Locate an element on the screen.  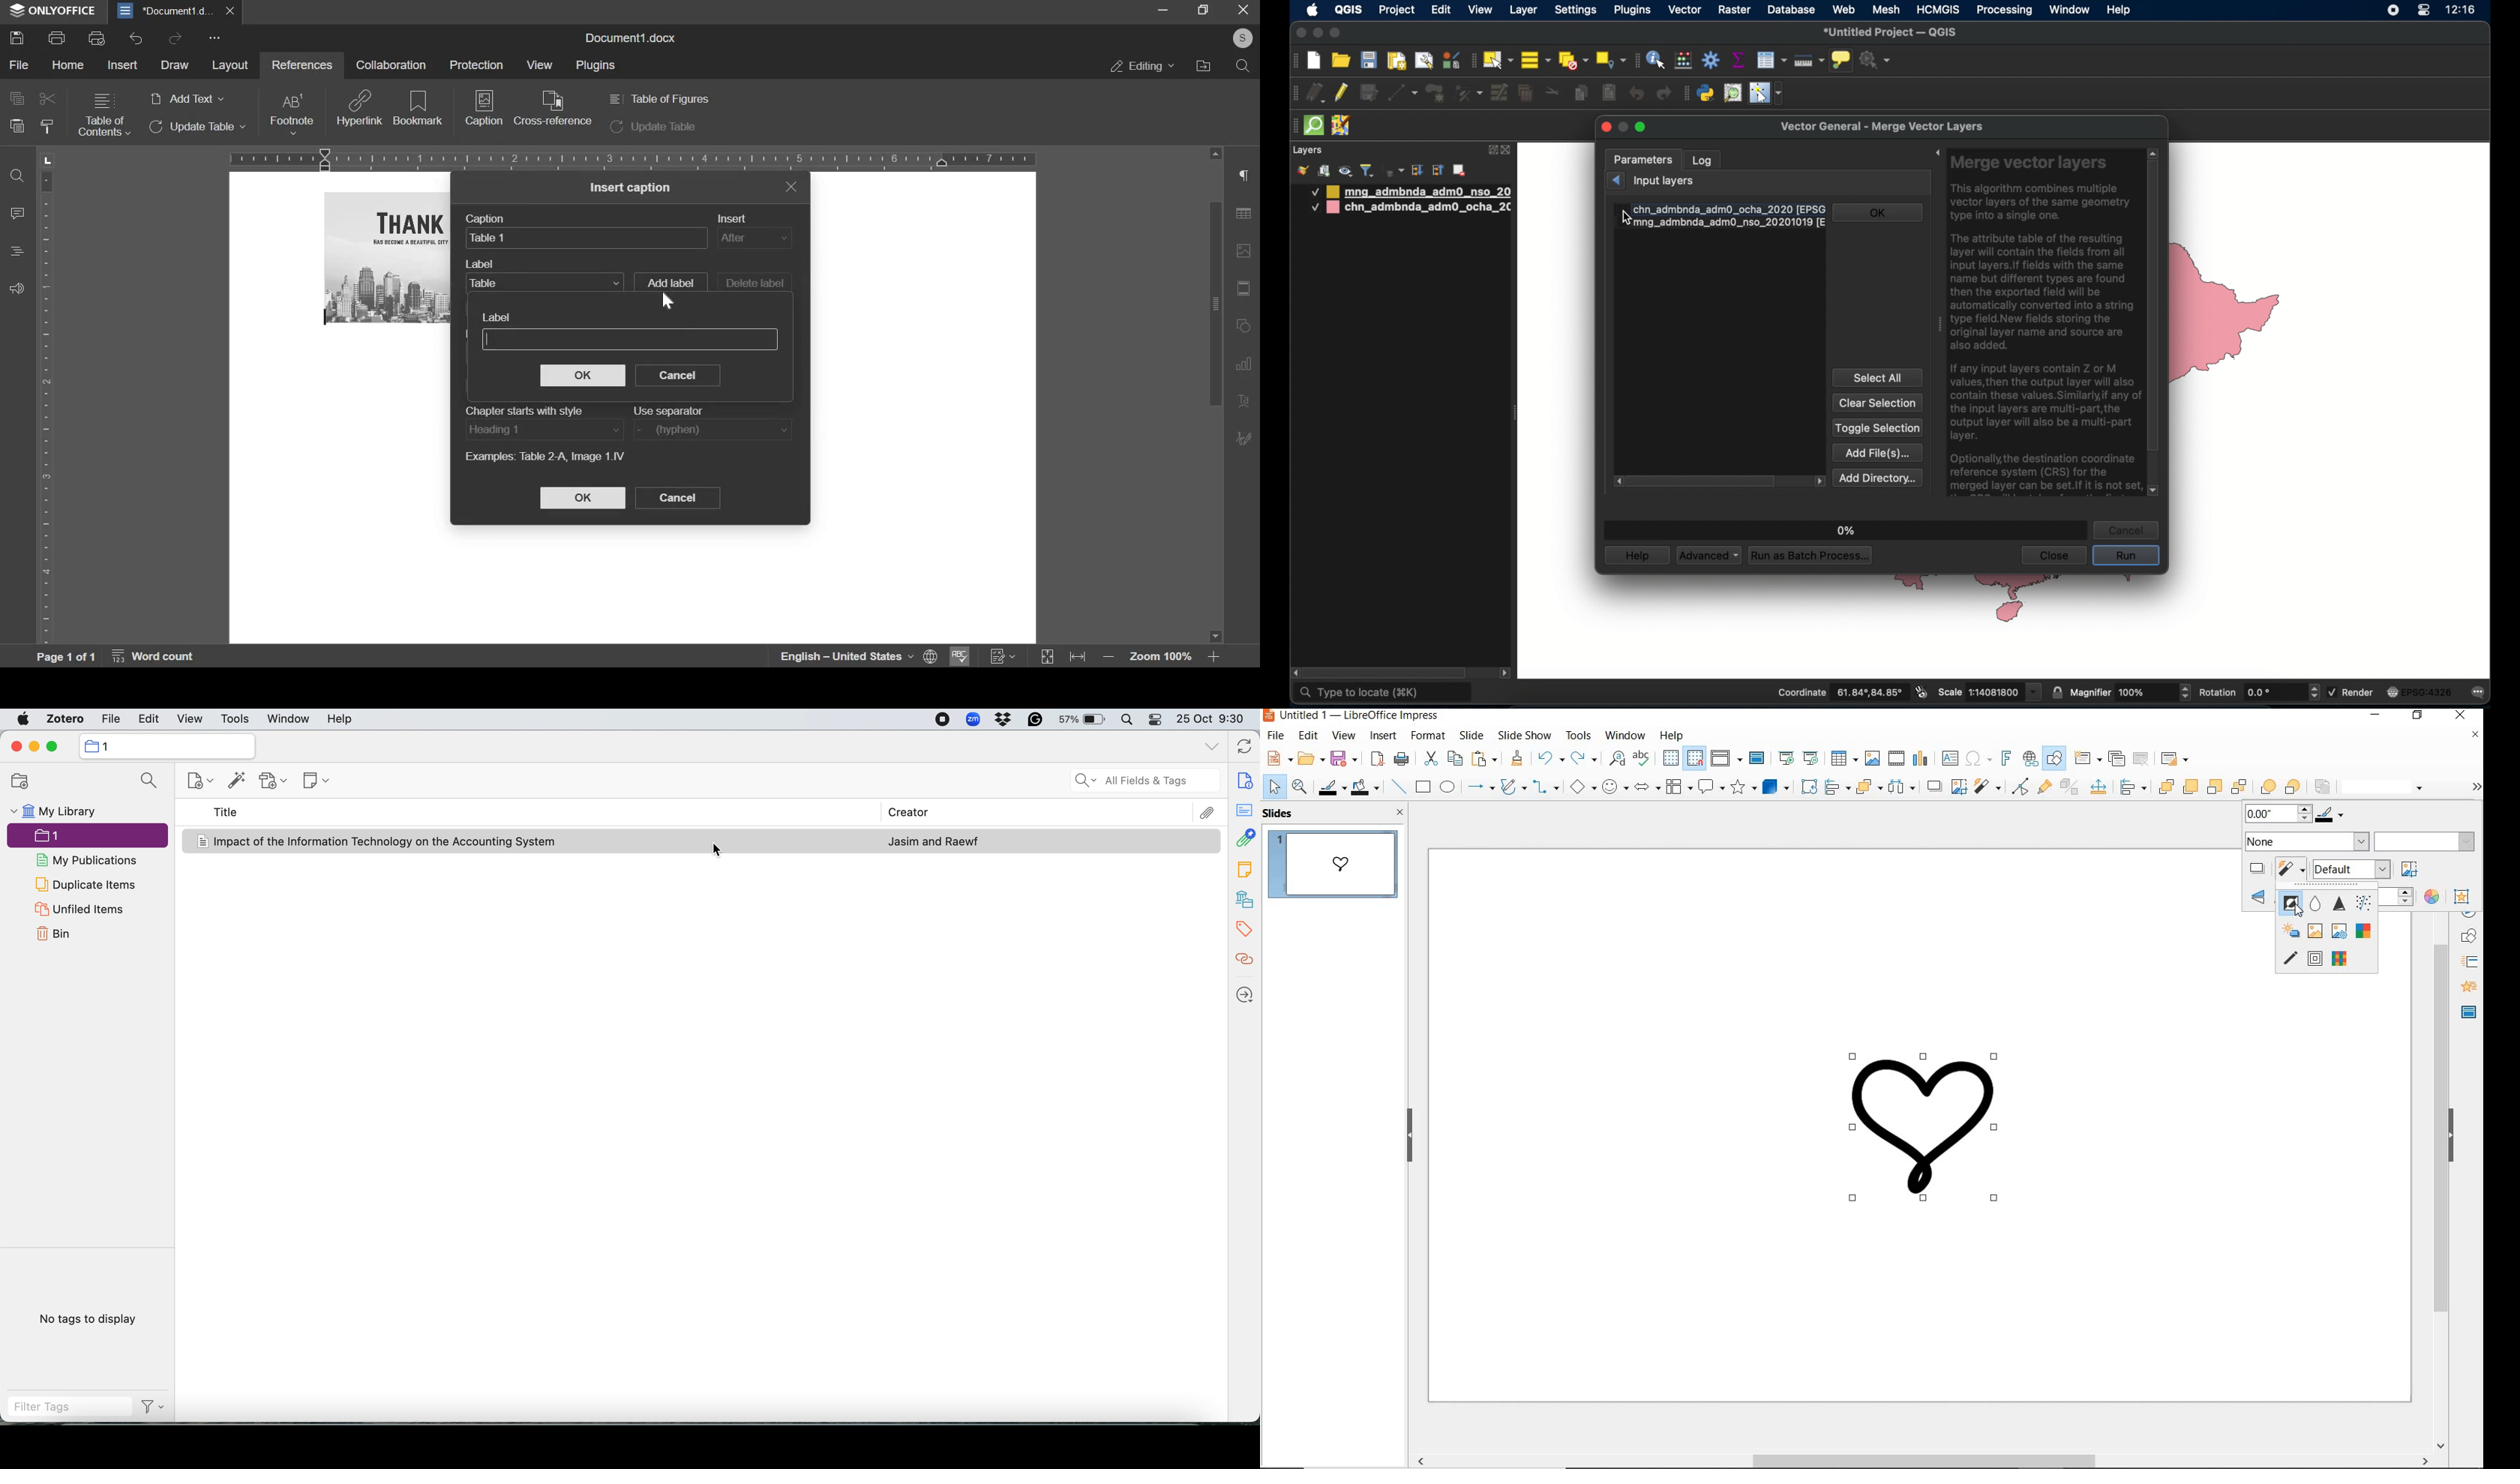
lines and arrows is located at coordinates (1481, 787).